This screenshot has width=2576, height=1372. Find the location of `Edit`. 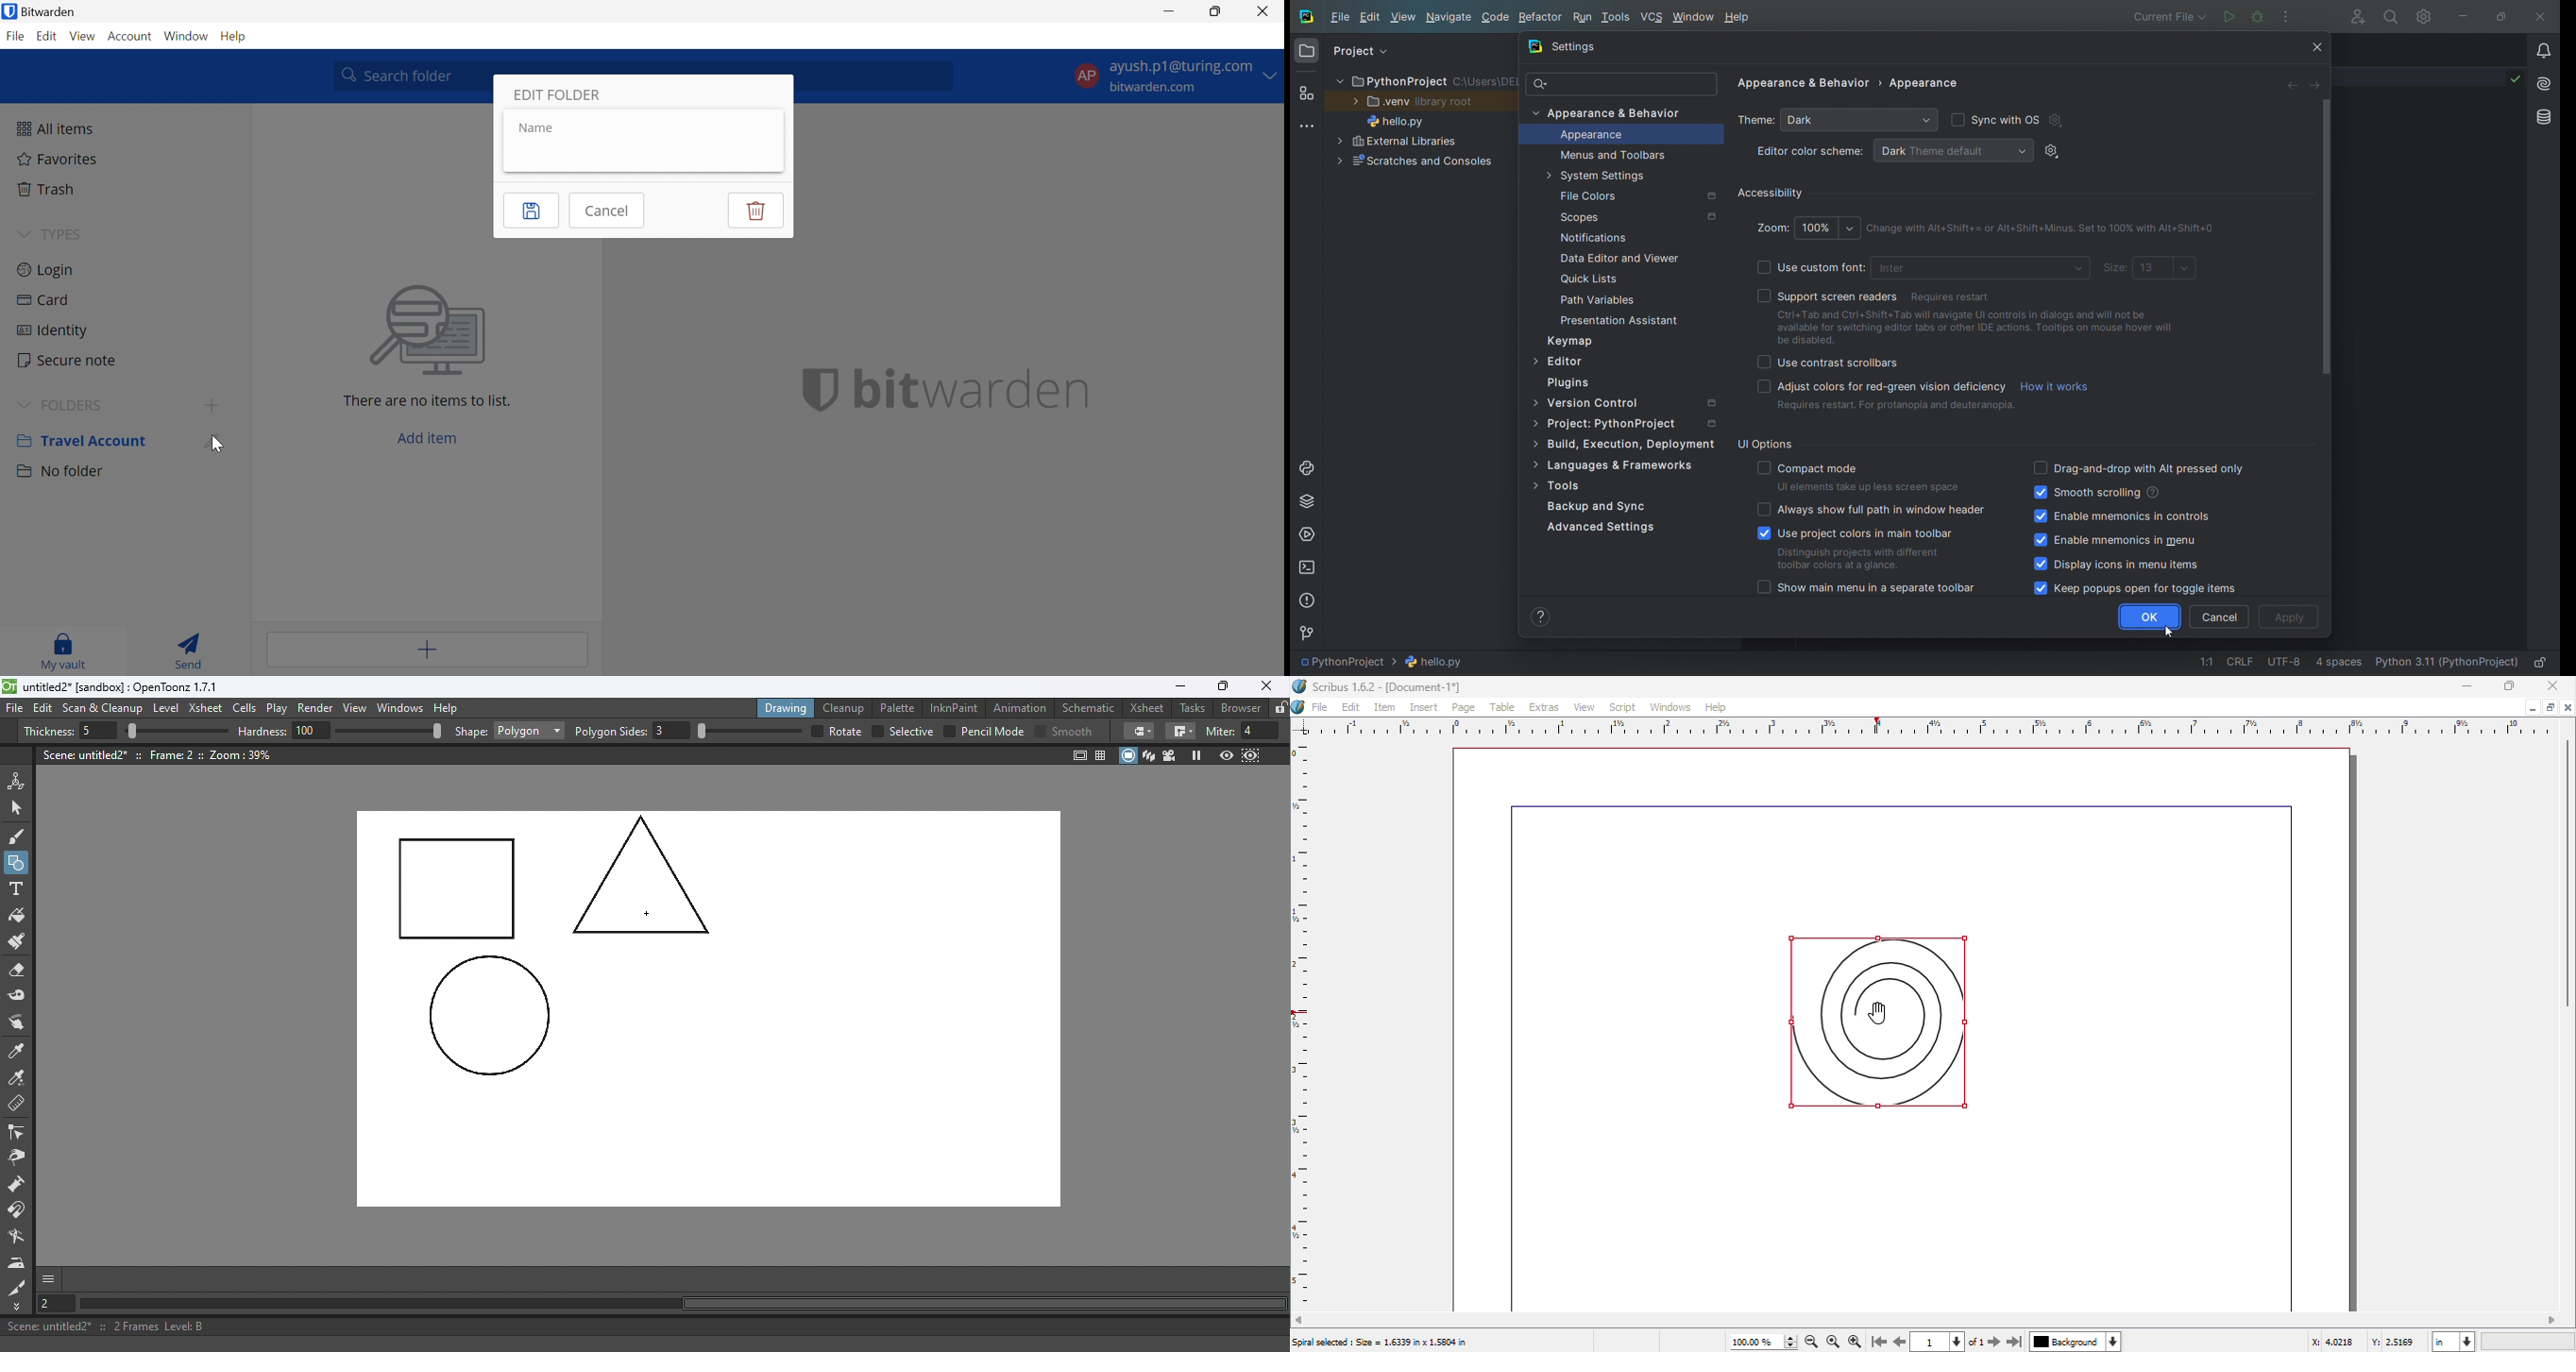

Edit is located at coordinates (1351, 707).